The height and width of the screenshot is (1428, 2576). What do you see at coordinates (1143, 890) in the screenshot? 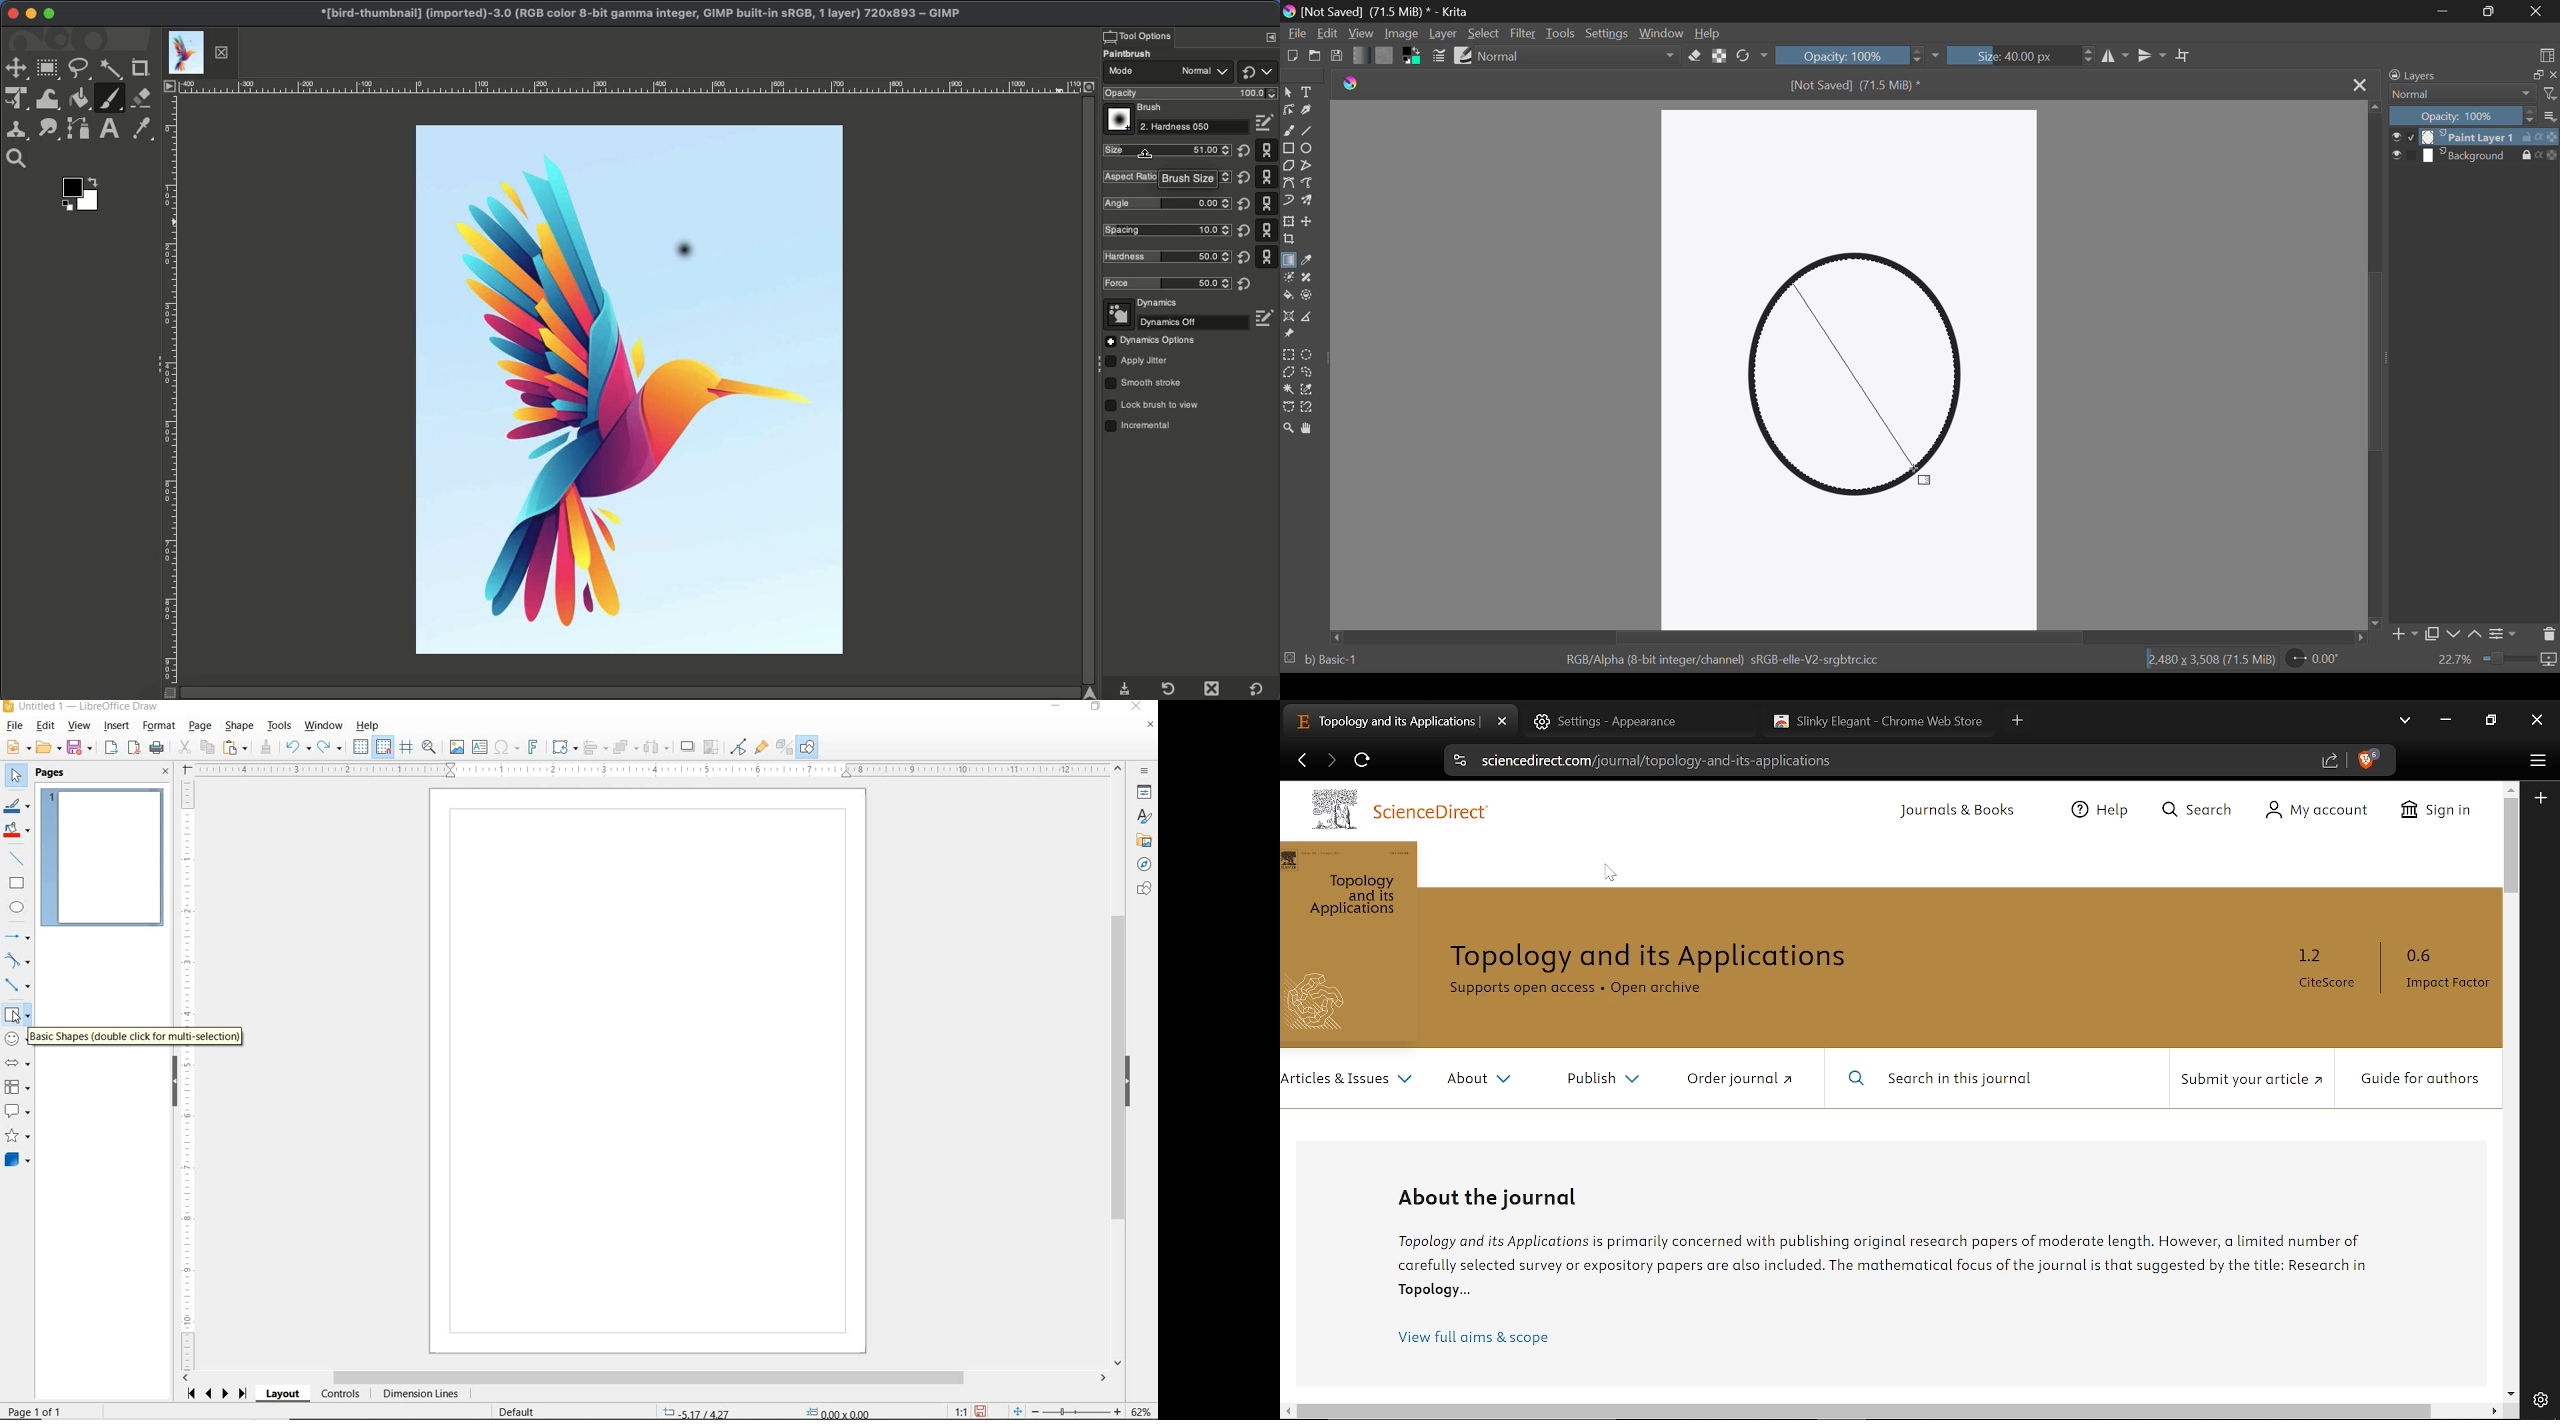
I see `SHAPES` at bounding box center [1143, 890].